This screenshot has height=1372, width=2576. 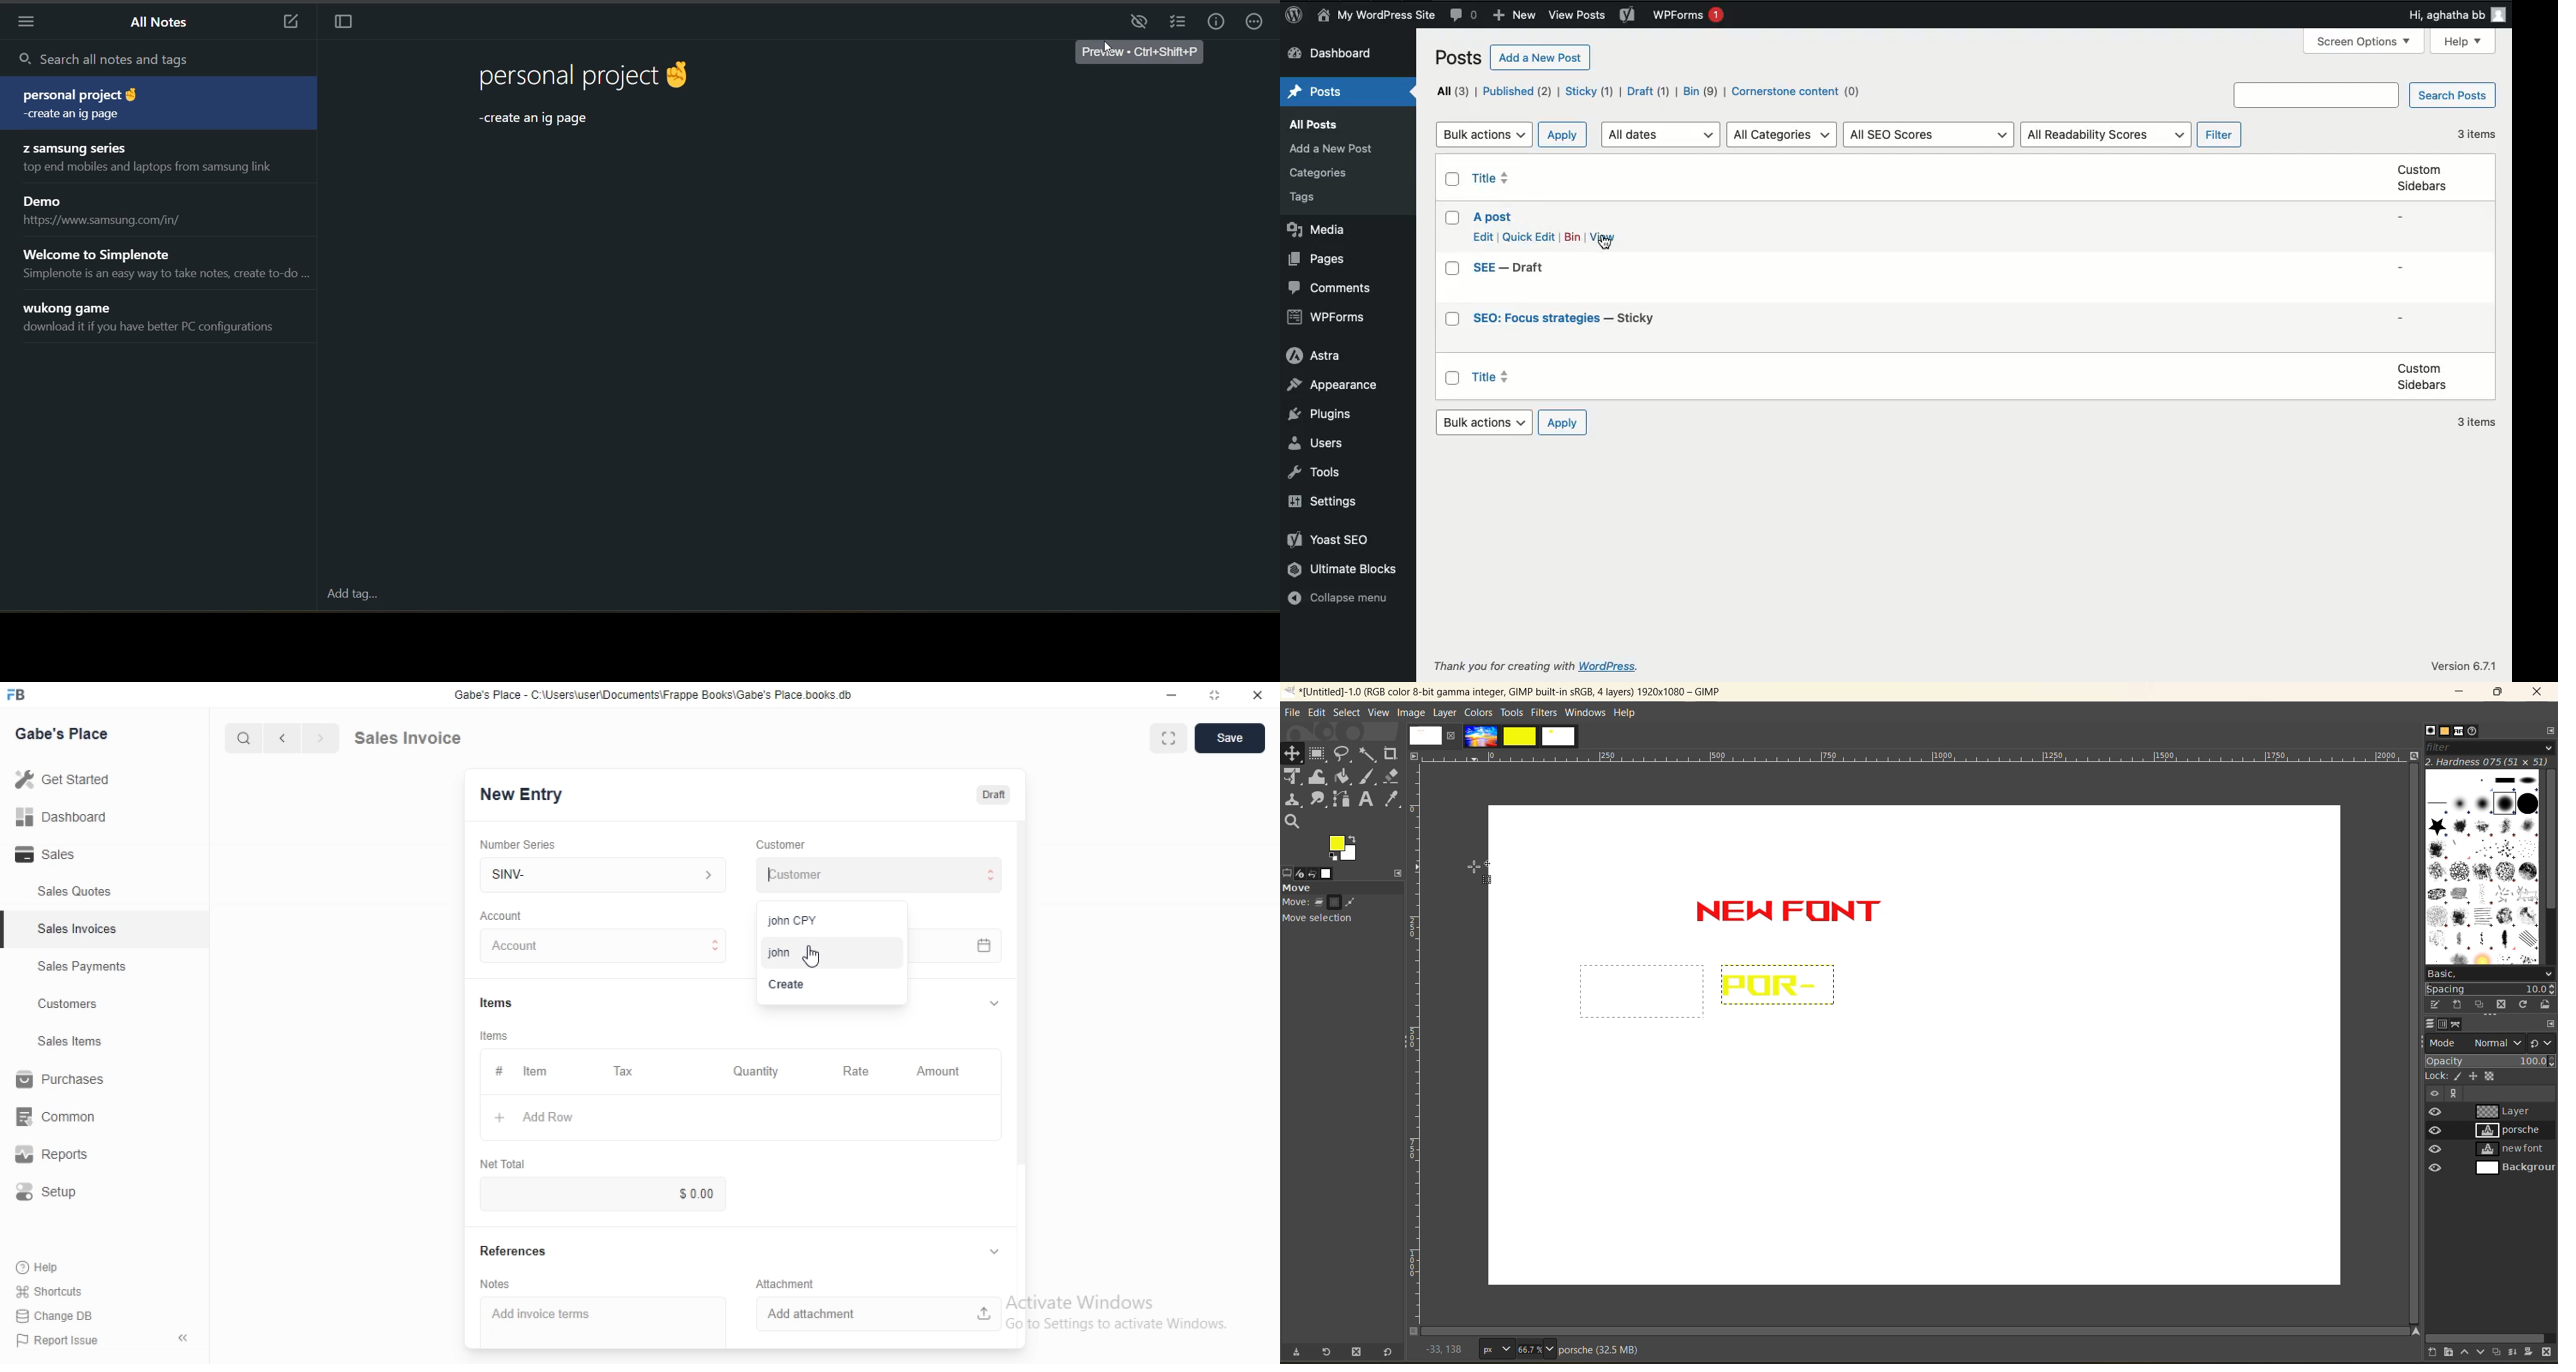 What do you see at coordinates (57, 1195) in the screenshot?
I see `Setup` at bounding box center [57, 1195].